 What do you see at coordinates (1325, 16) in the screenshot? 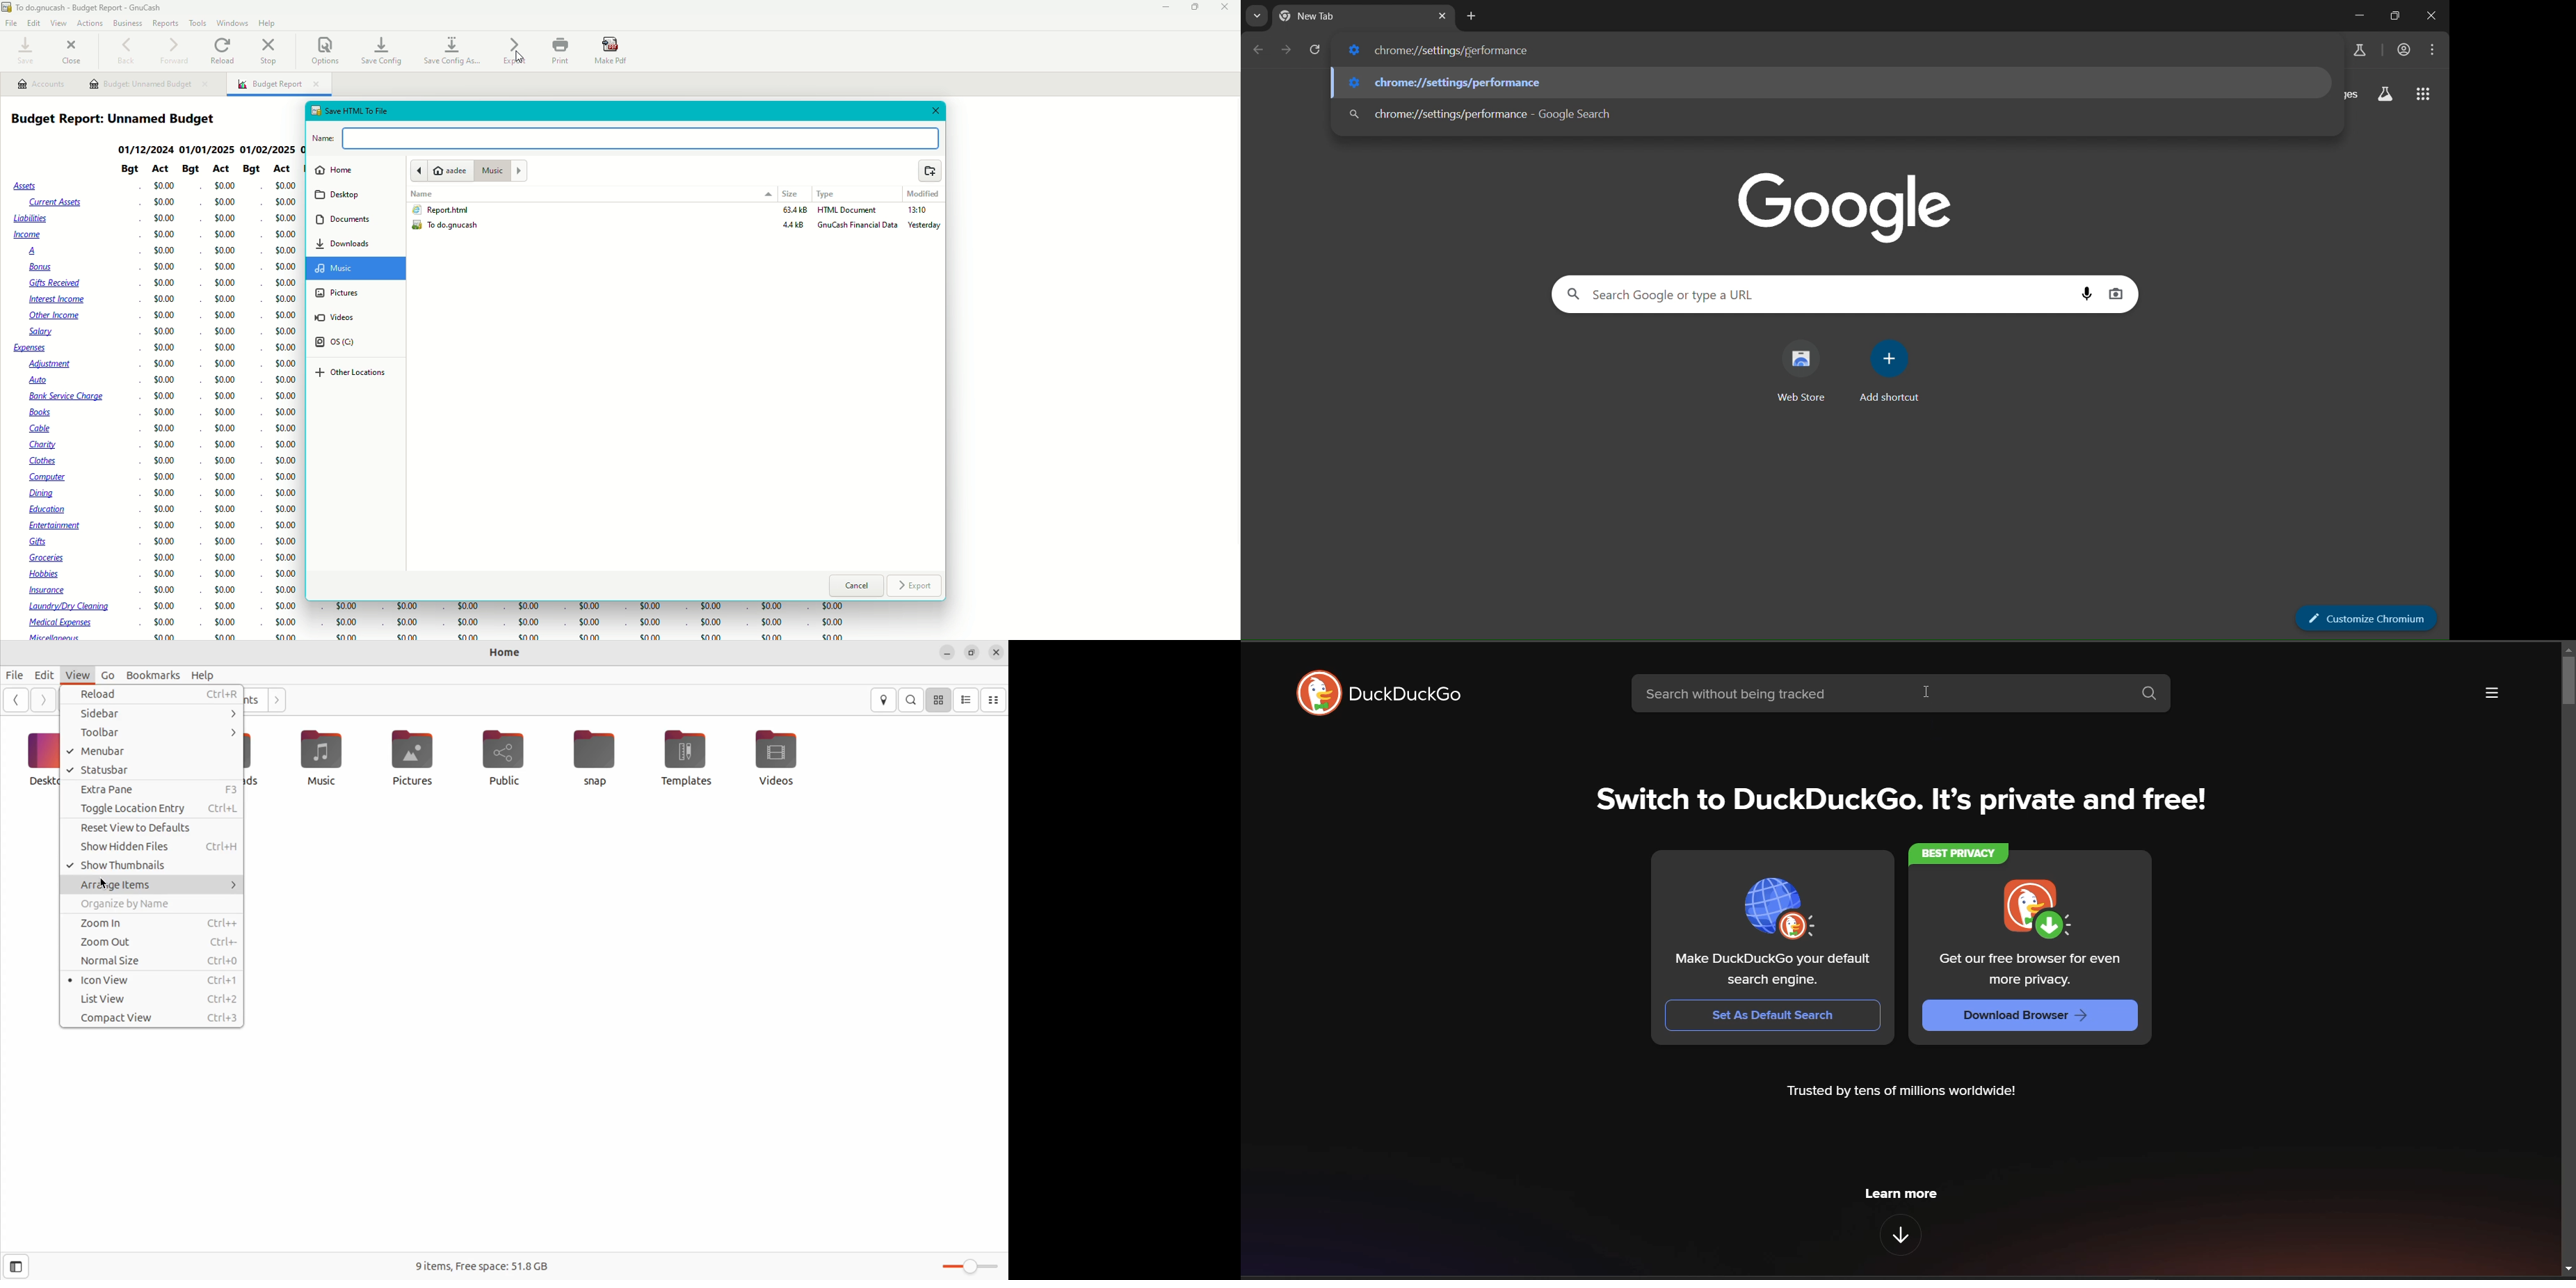
I see `New Tab` at bounding box center [1325, 16].